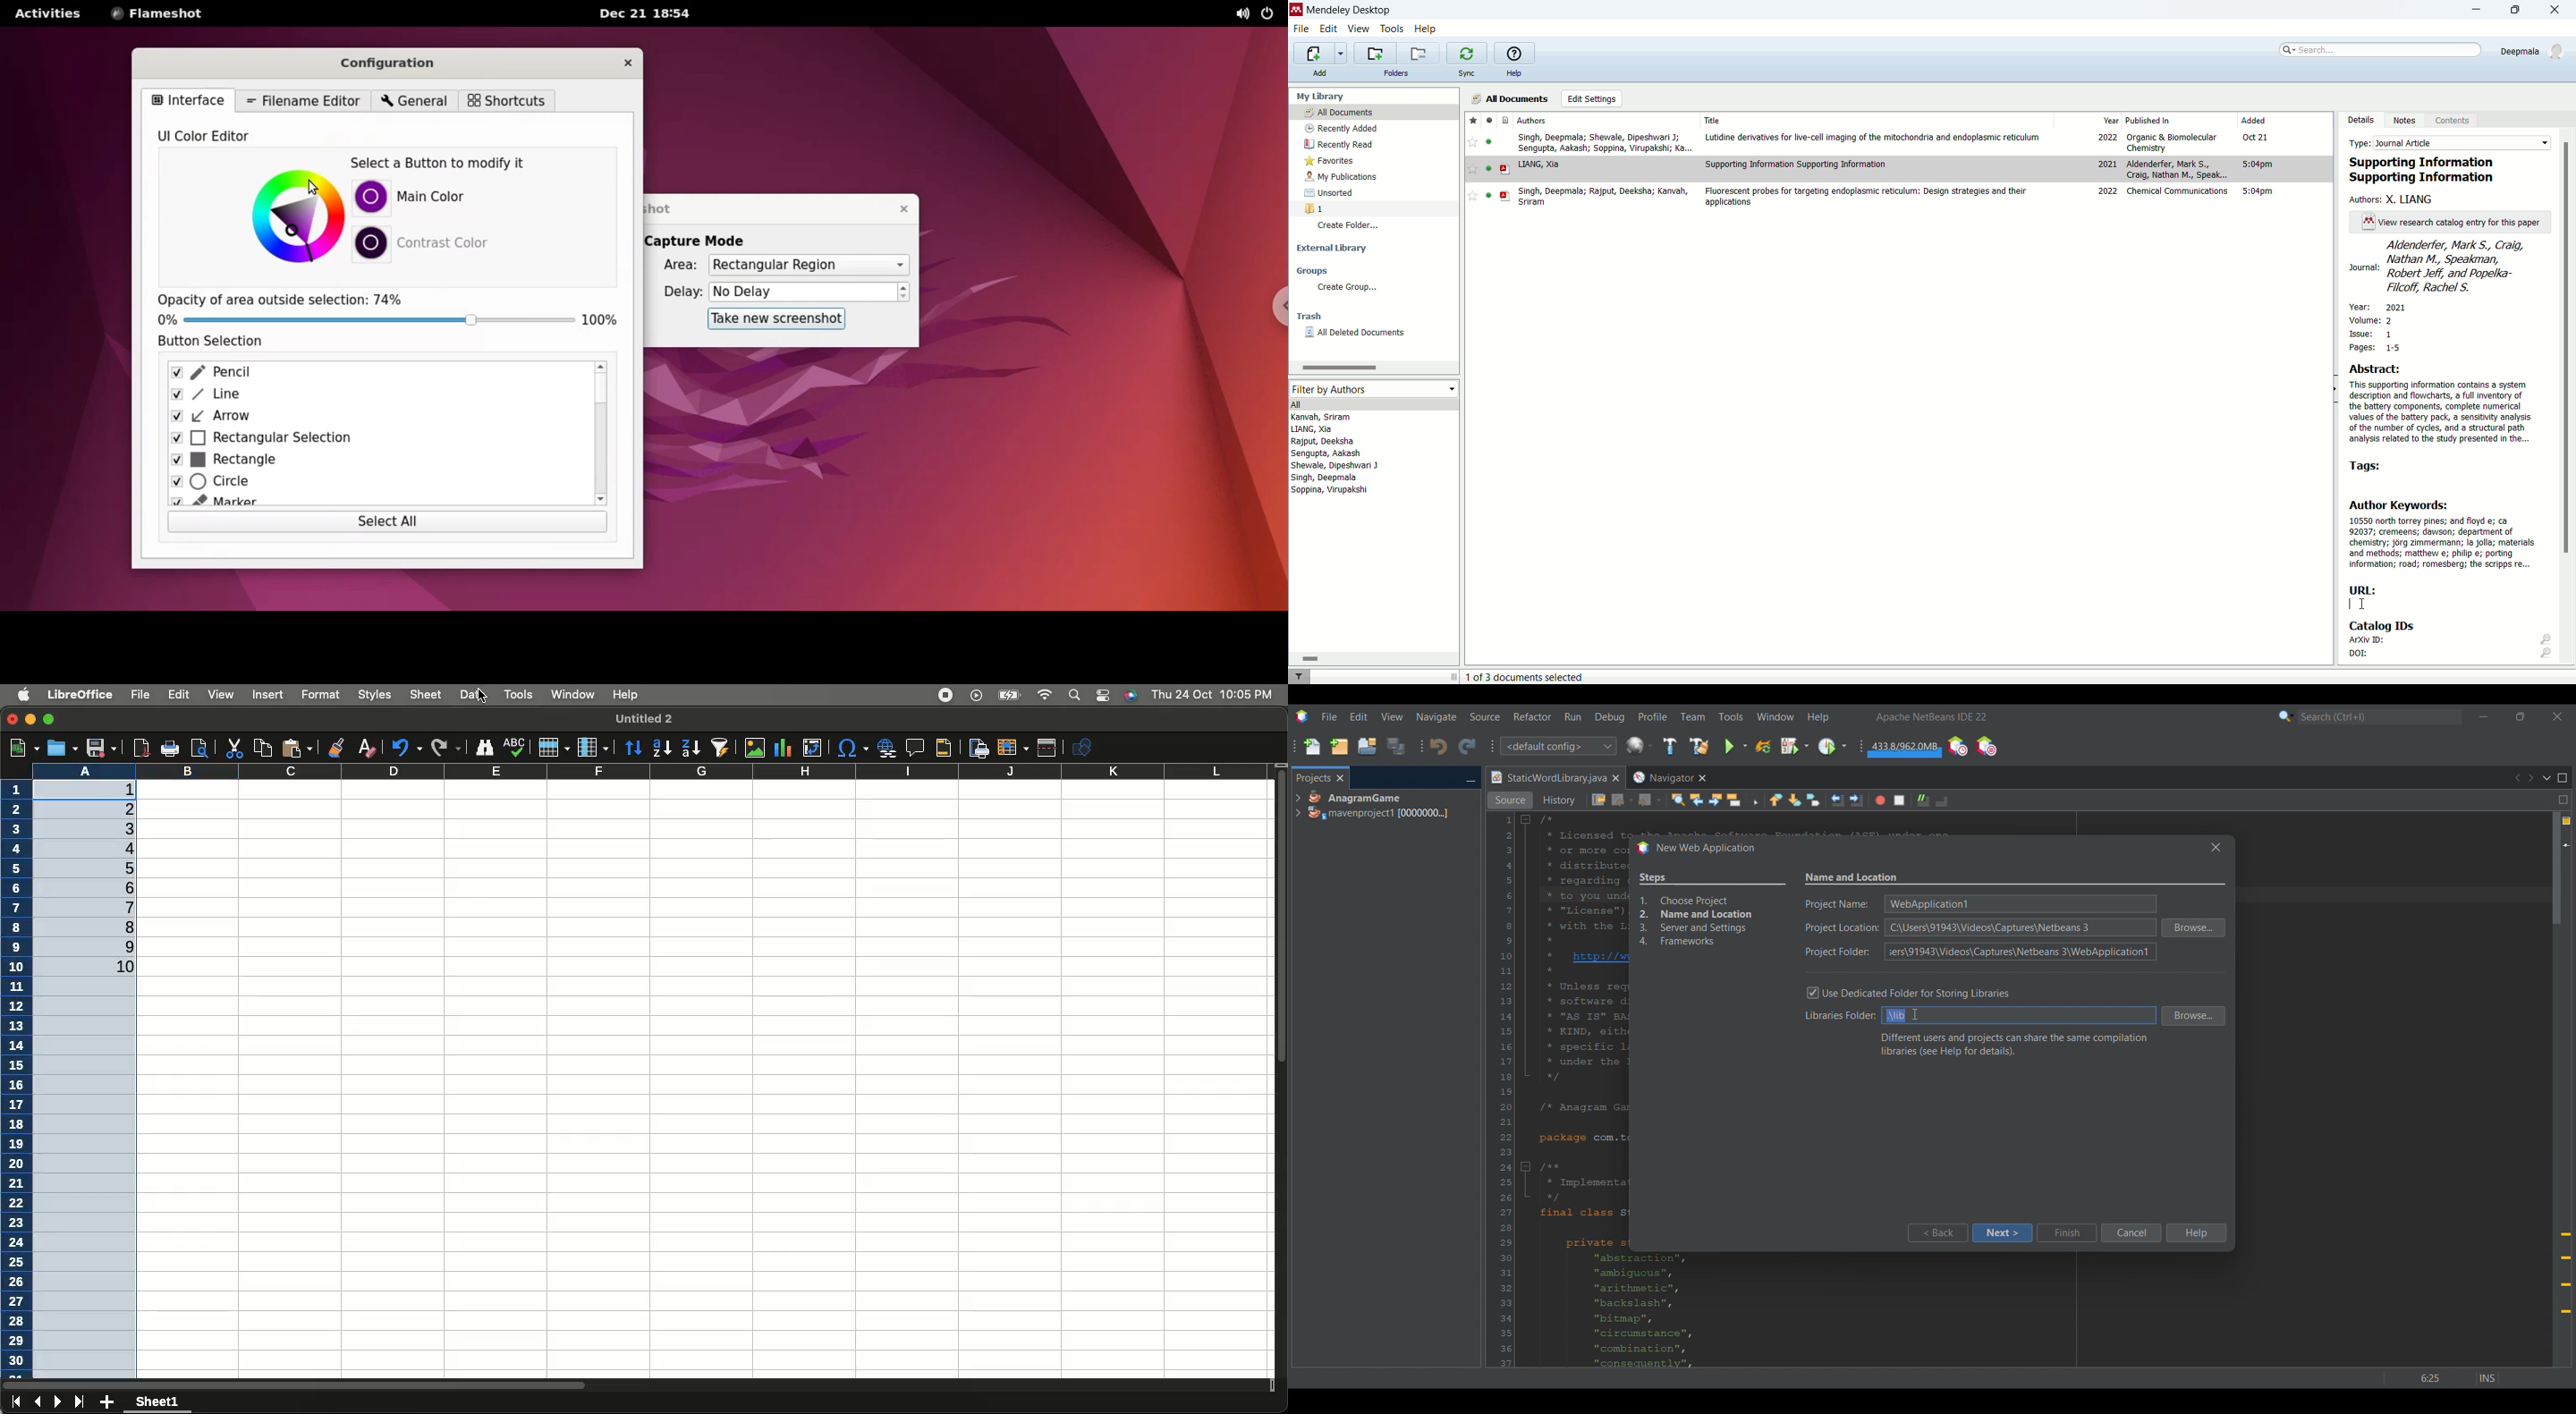 This screenshot has width=2576, height=1428. I want to click on Indicates text box for each mentioned detail, so click(1841, 928).